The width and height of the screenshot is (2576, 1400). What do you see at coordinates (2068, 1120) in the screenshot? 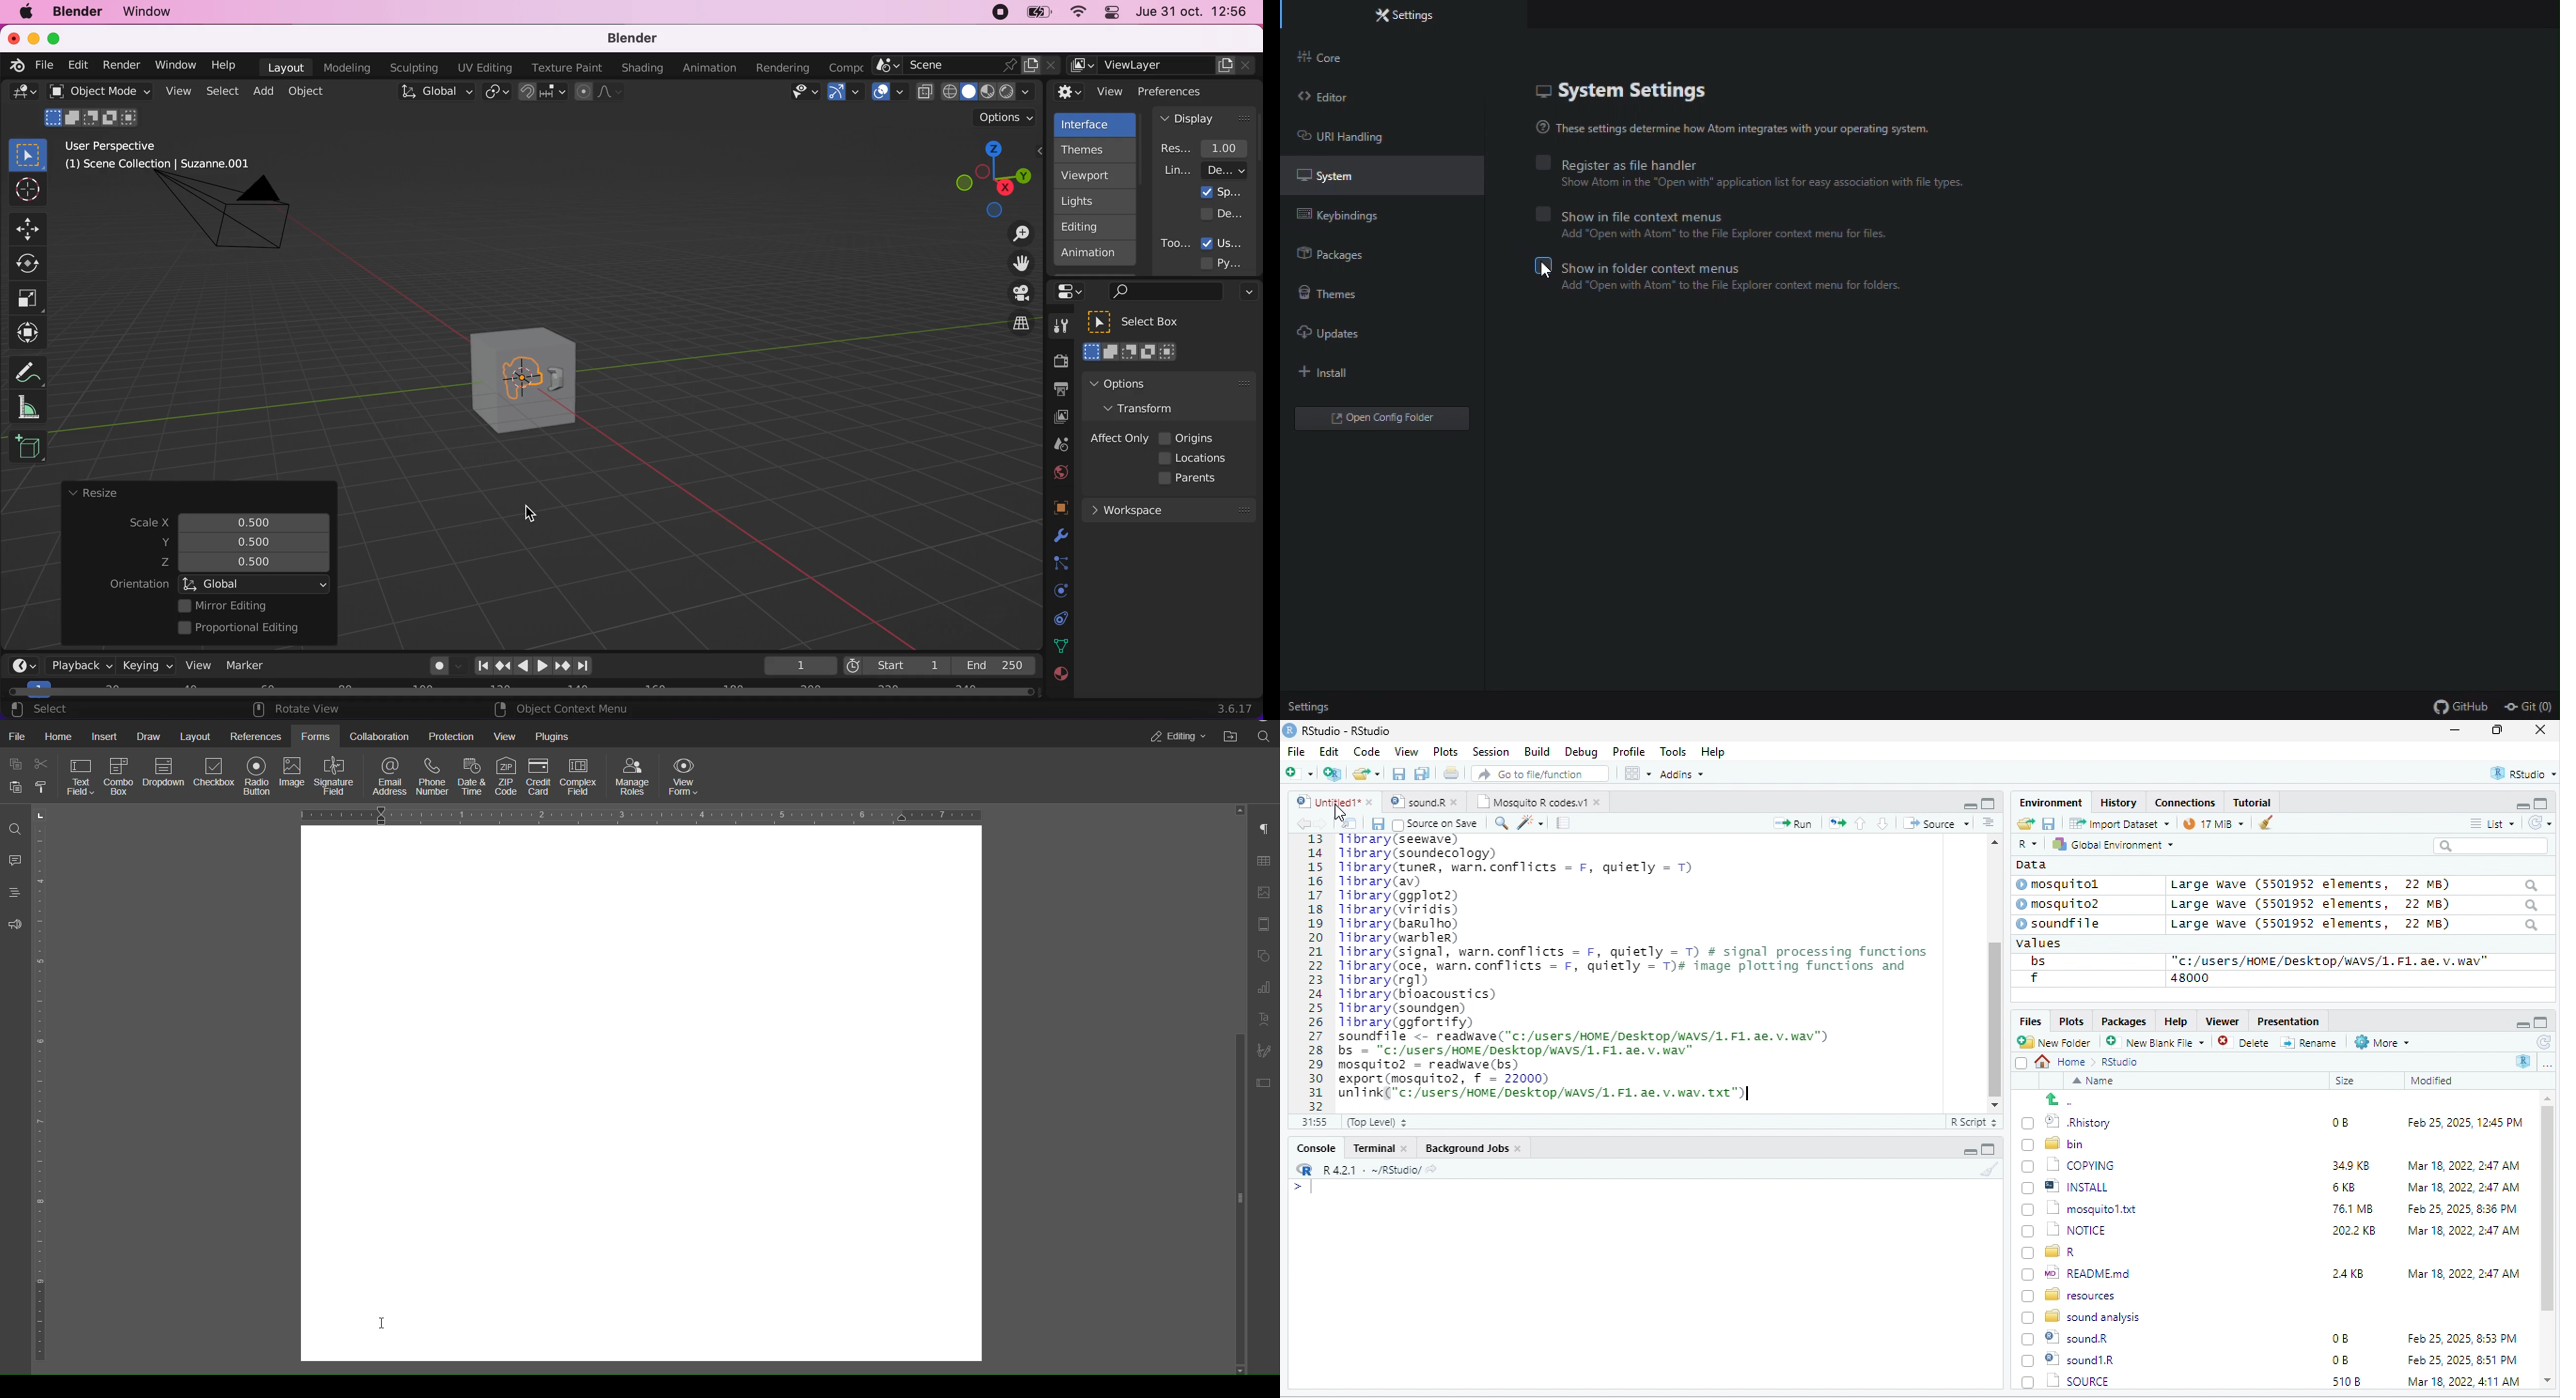
I see `© Rhistory` at bounding box center [2068, 1120].